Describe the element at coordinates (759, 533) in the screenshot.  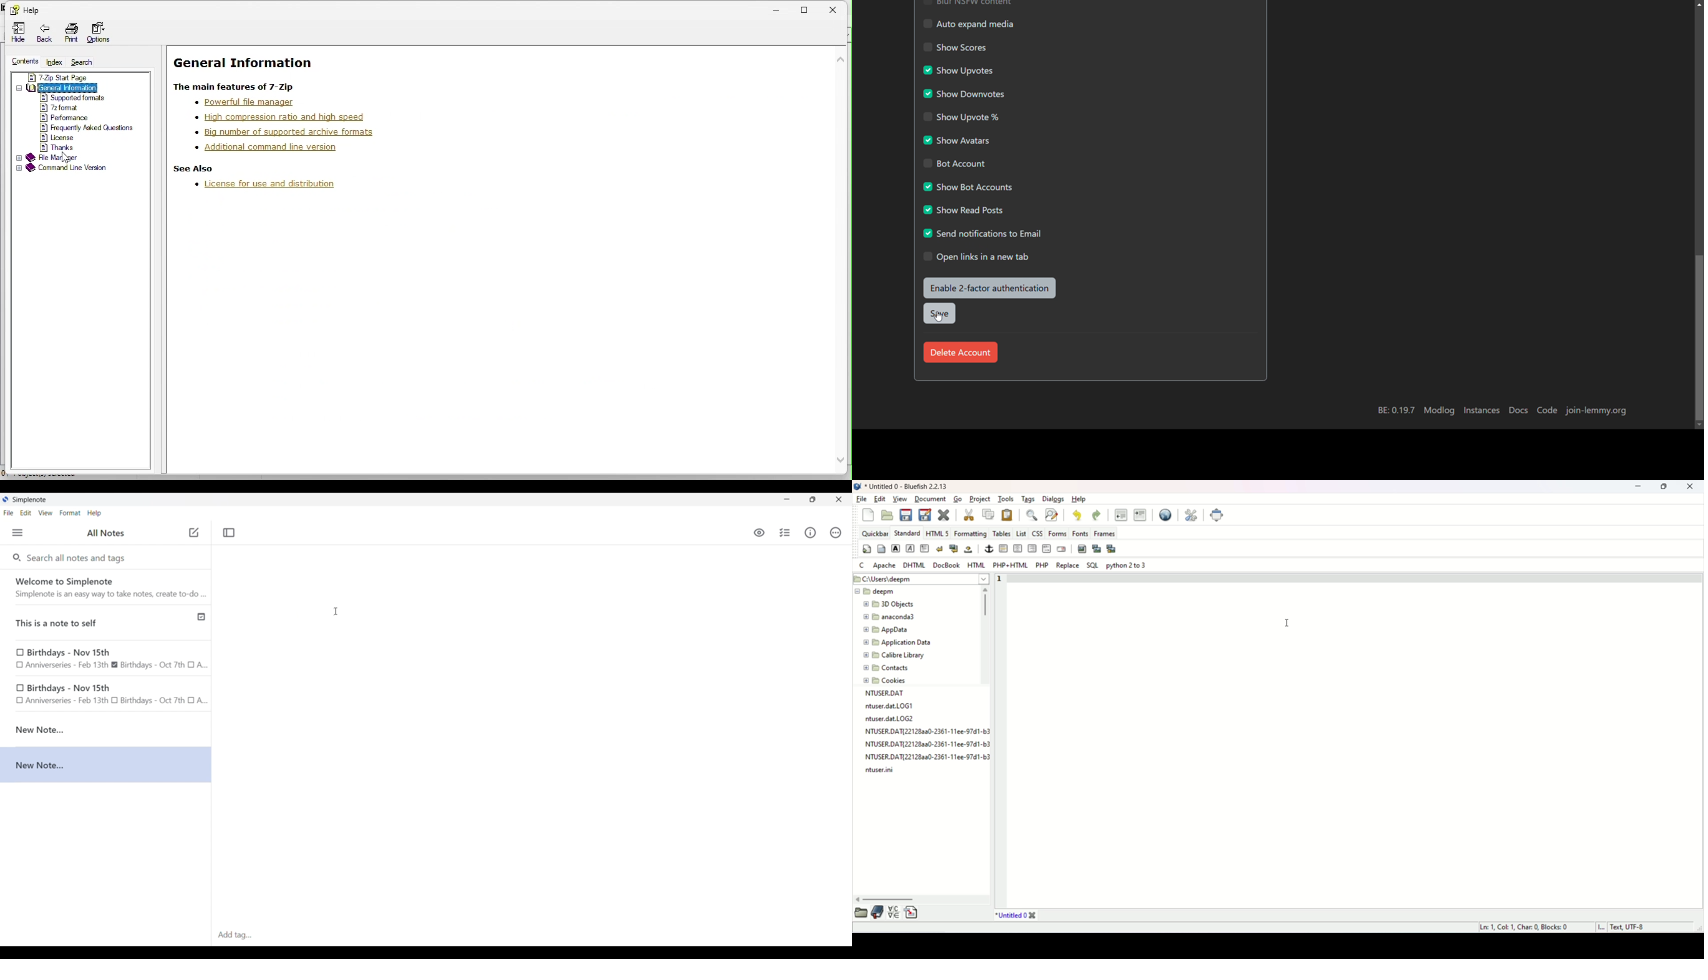
I see `Toggle to see markdown preview` at that location.